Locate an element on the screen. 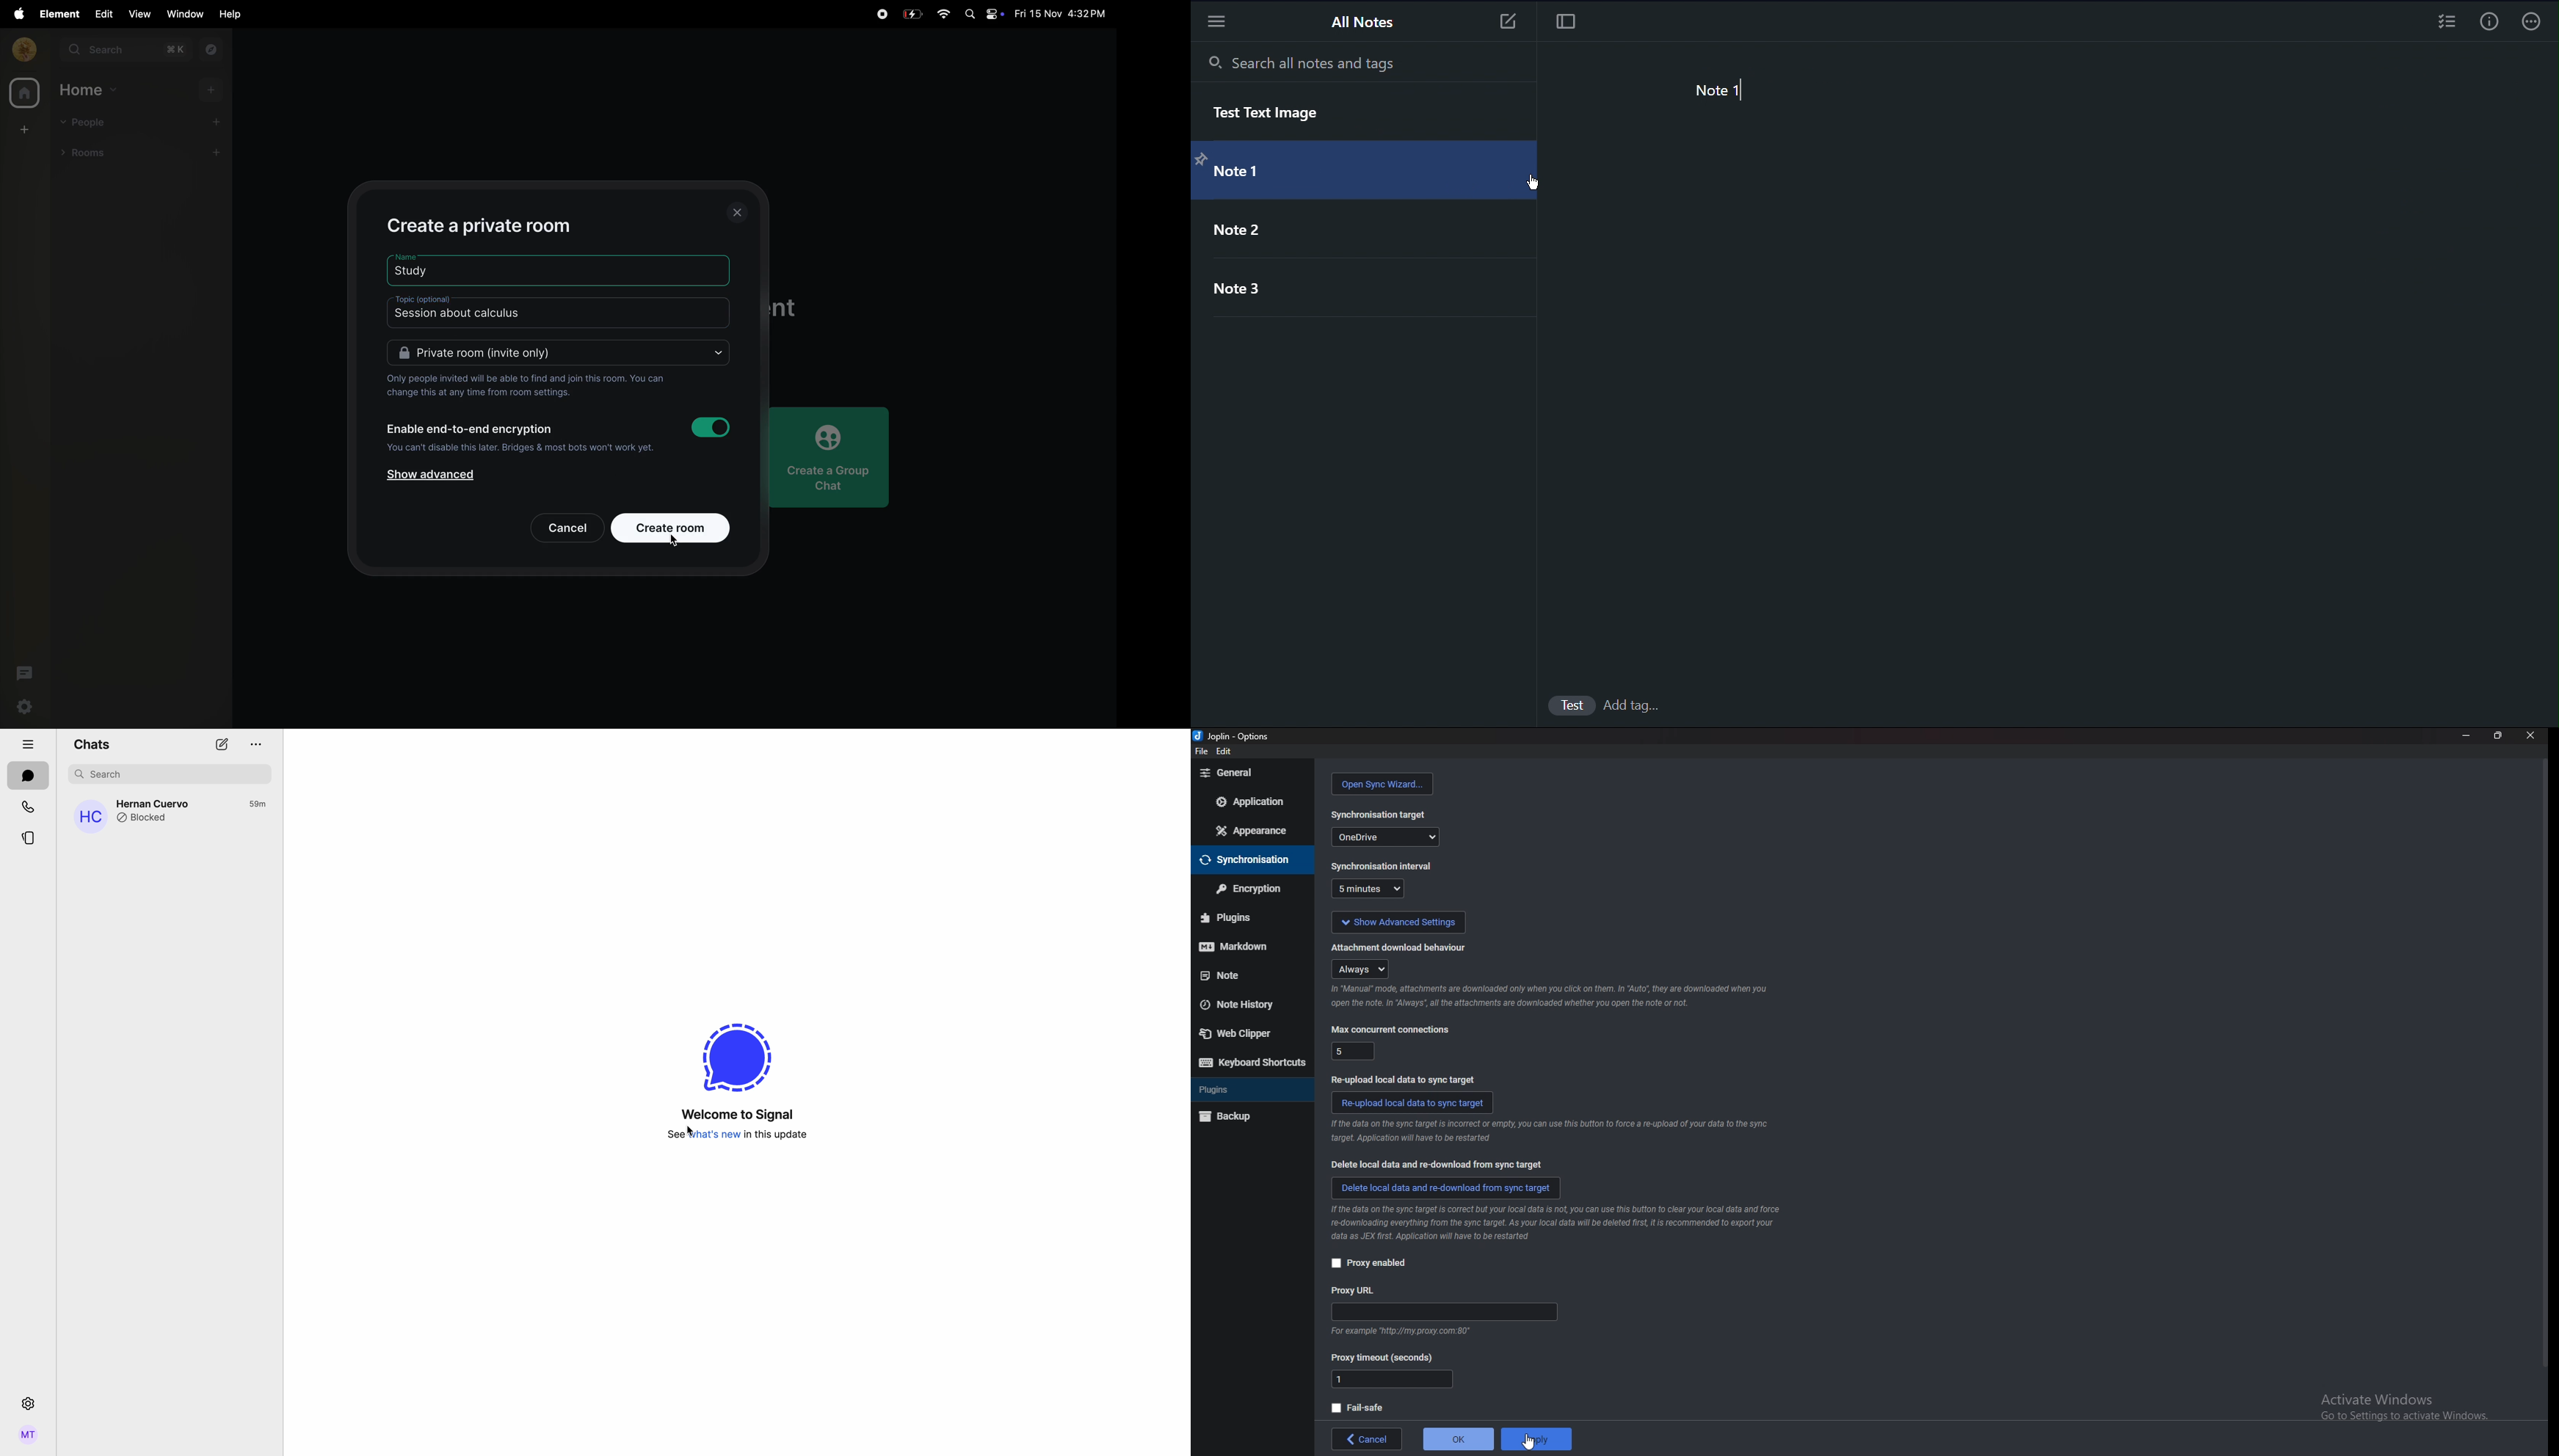 This screenshot has width=2576, height=1456. search bar is located at coordinates (127, 51).